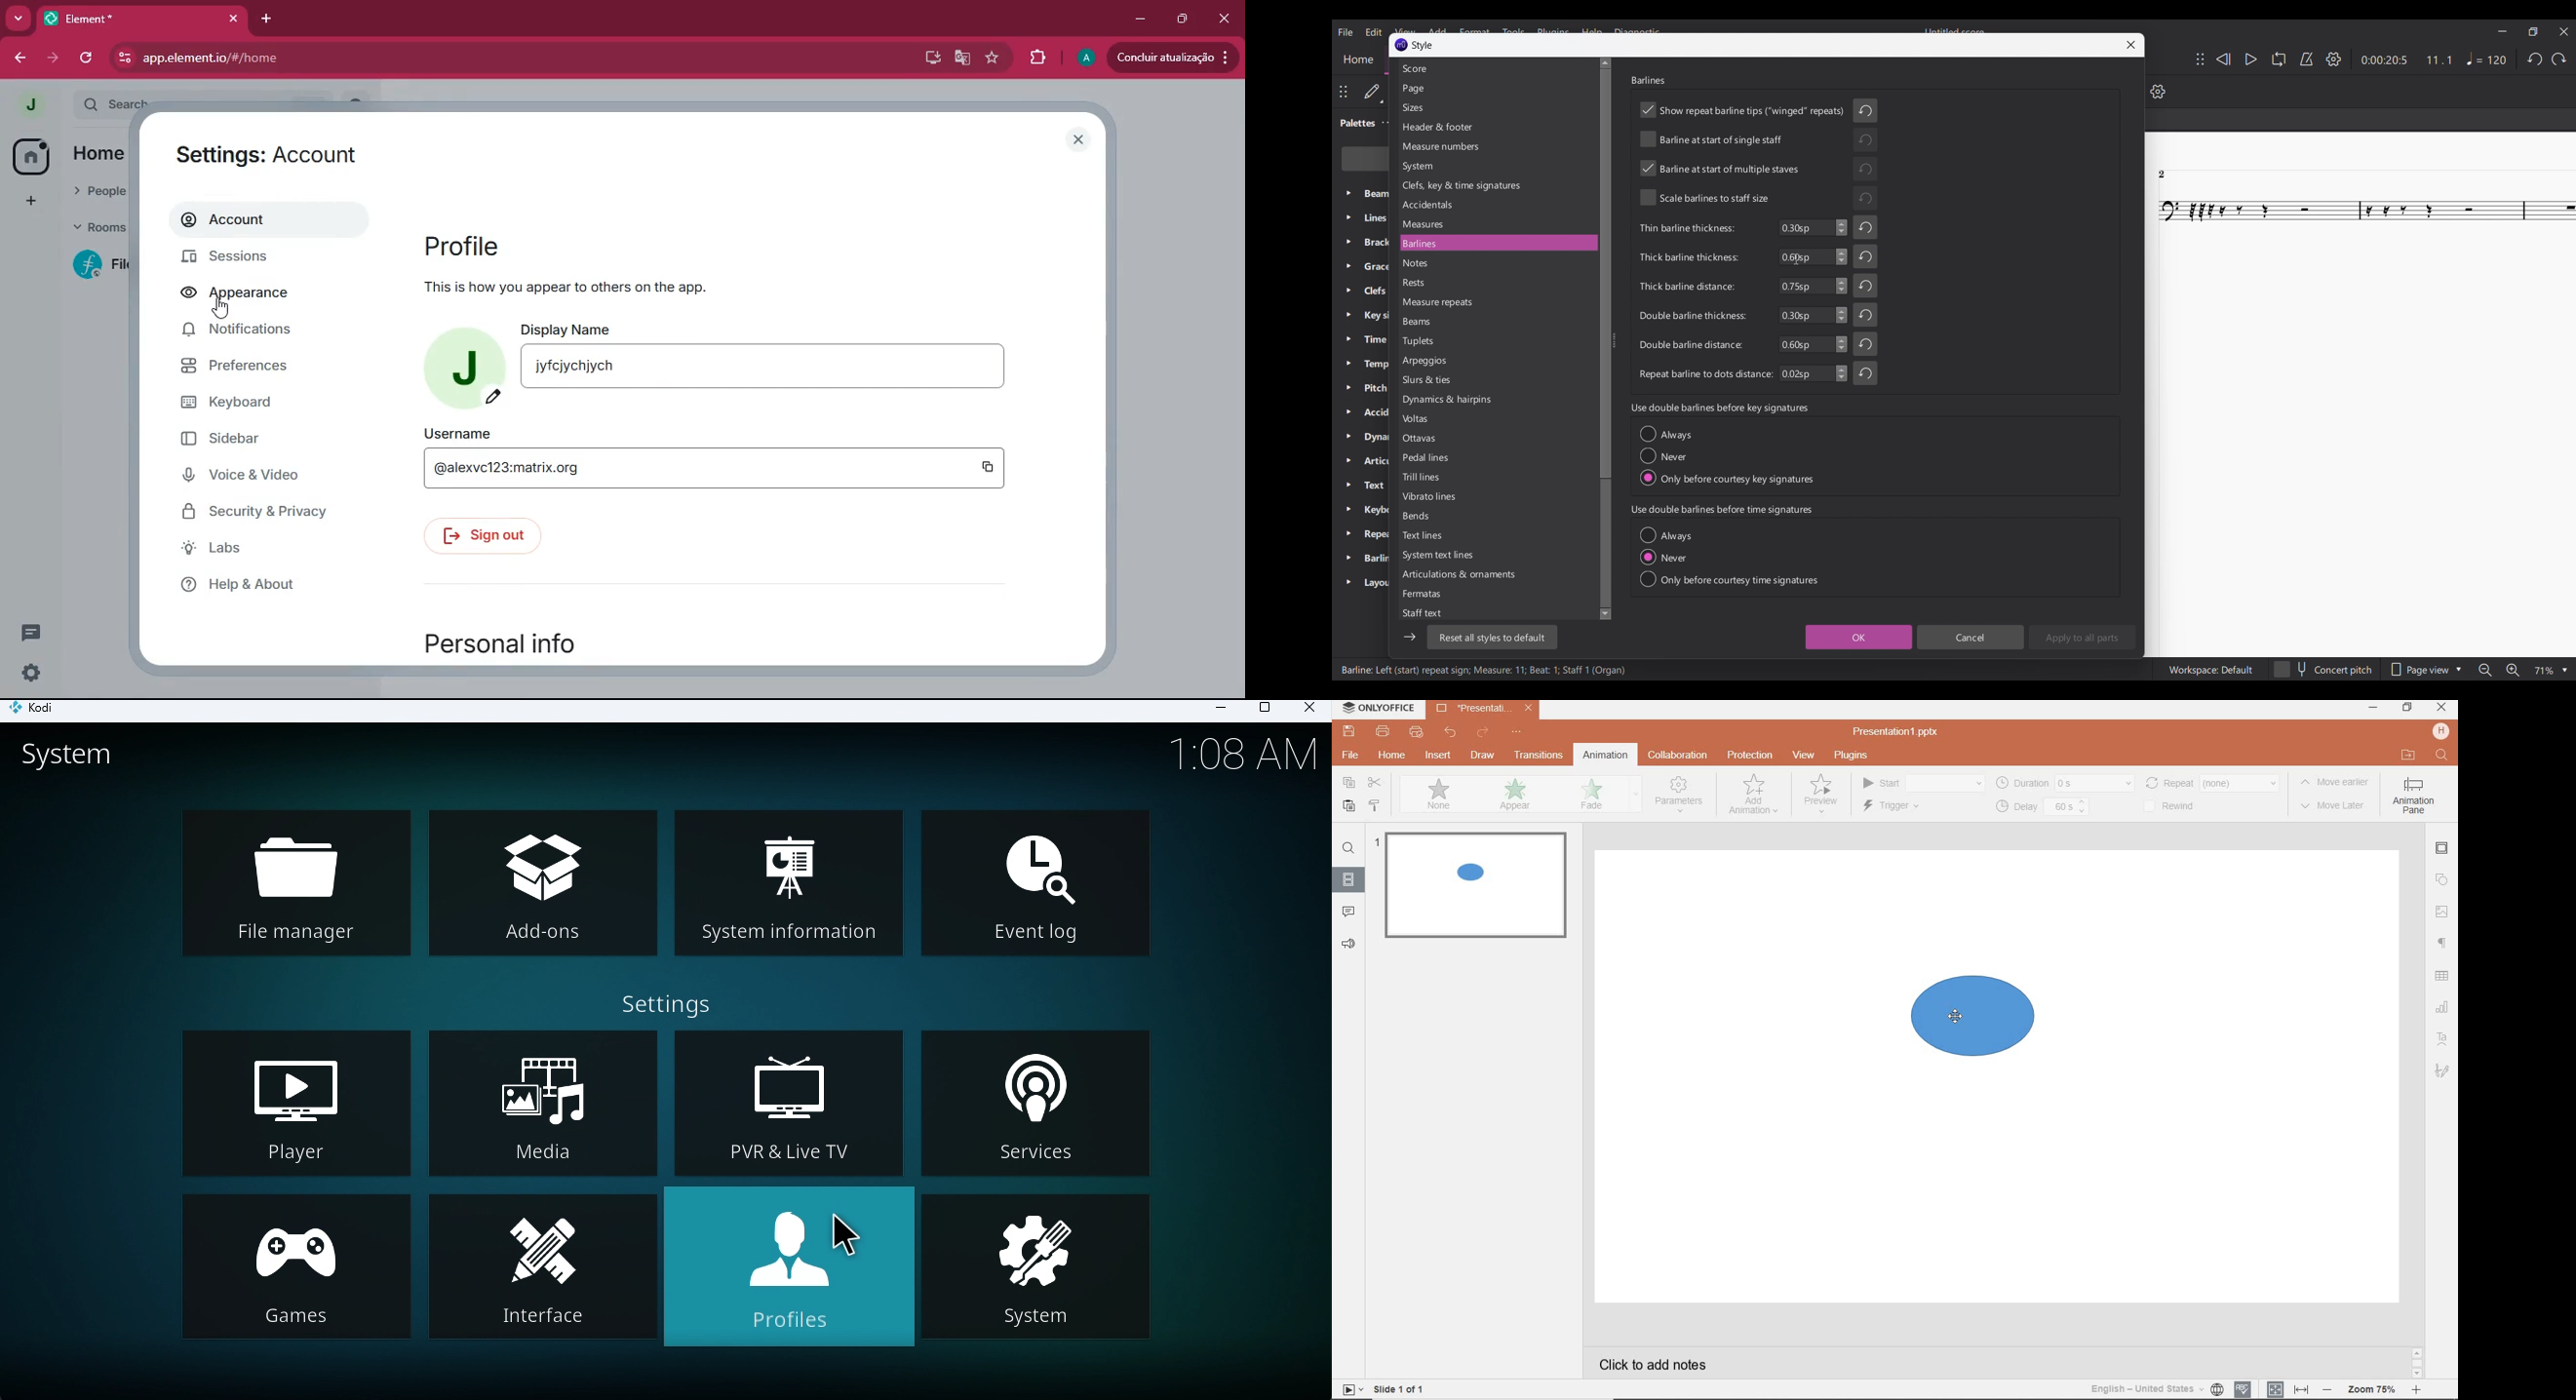 This screenshot has width=2576, height=1400. I want to click on comments, so click(1349, 912).